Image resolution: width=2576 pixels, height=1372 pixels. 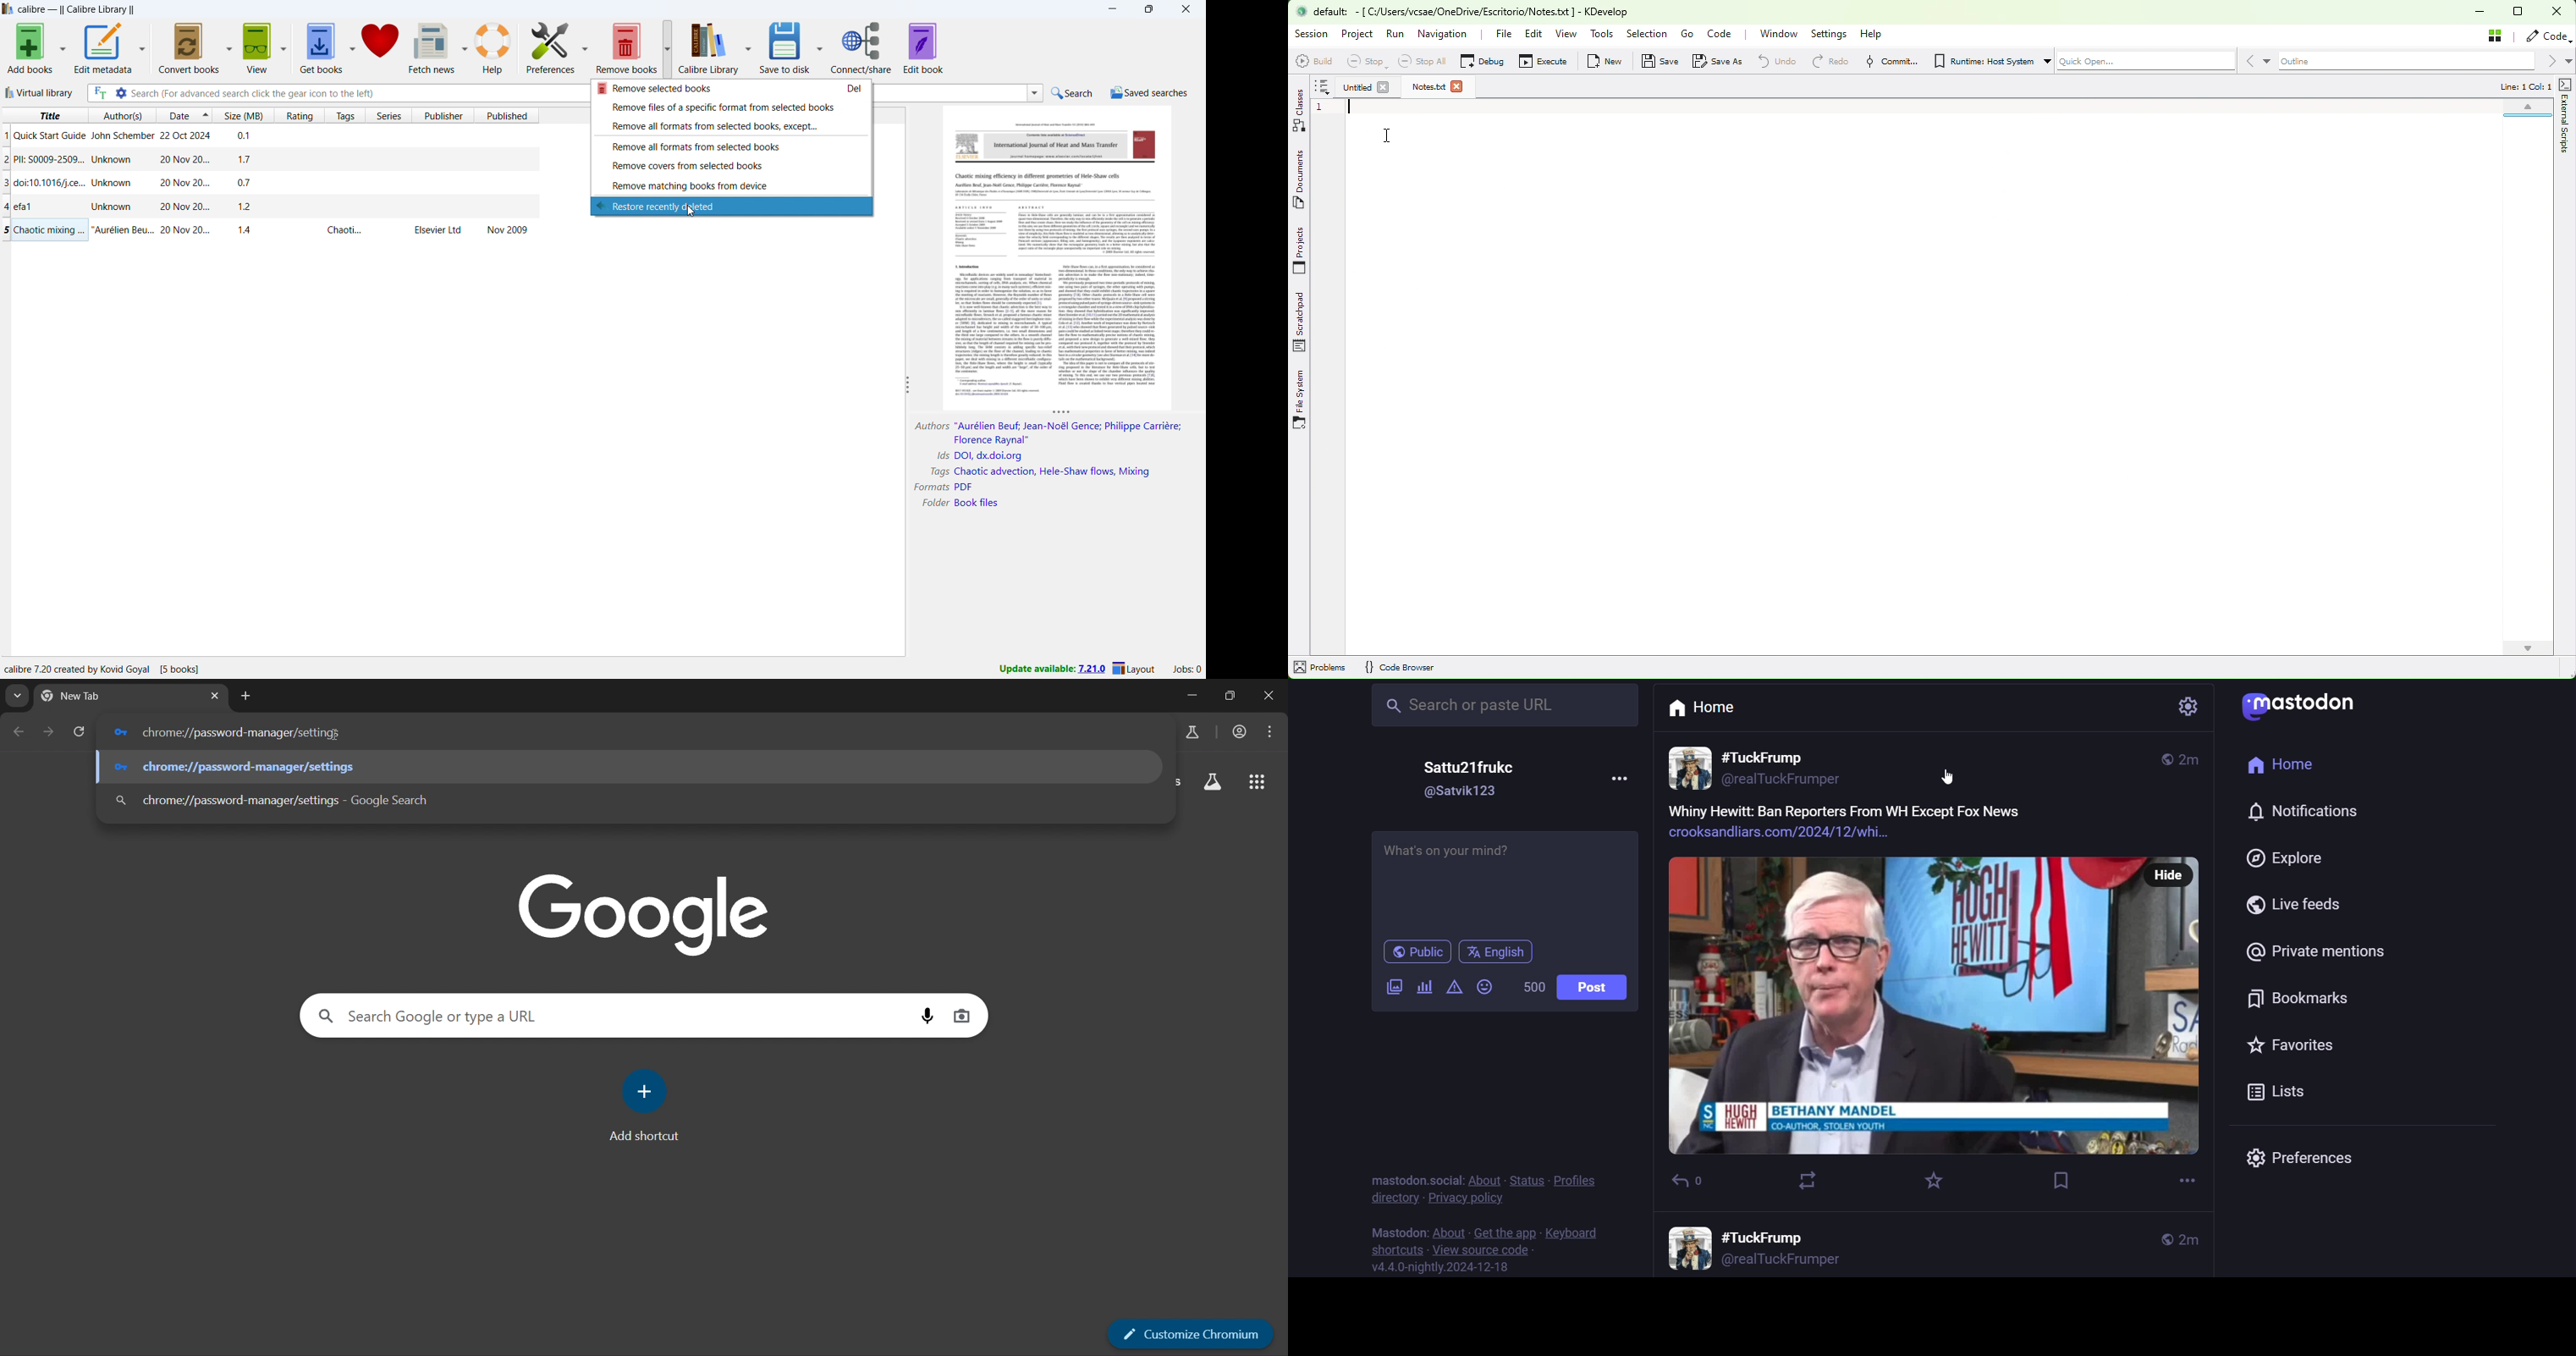 I want to click on save to disk, so click(x=784, y=47).